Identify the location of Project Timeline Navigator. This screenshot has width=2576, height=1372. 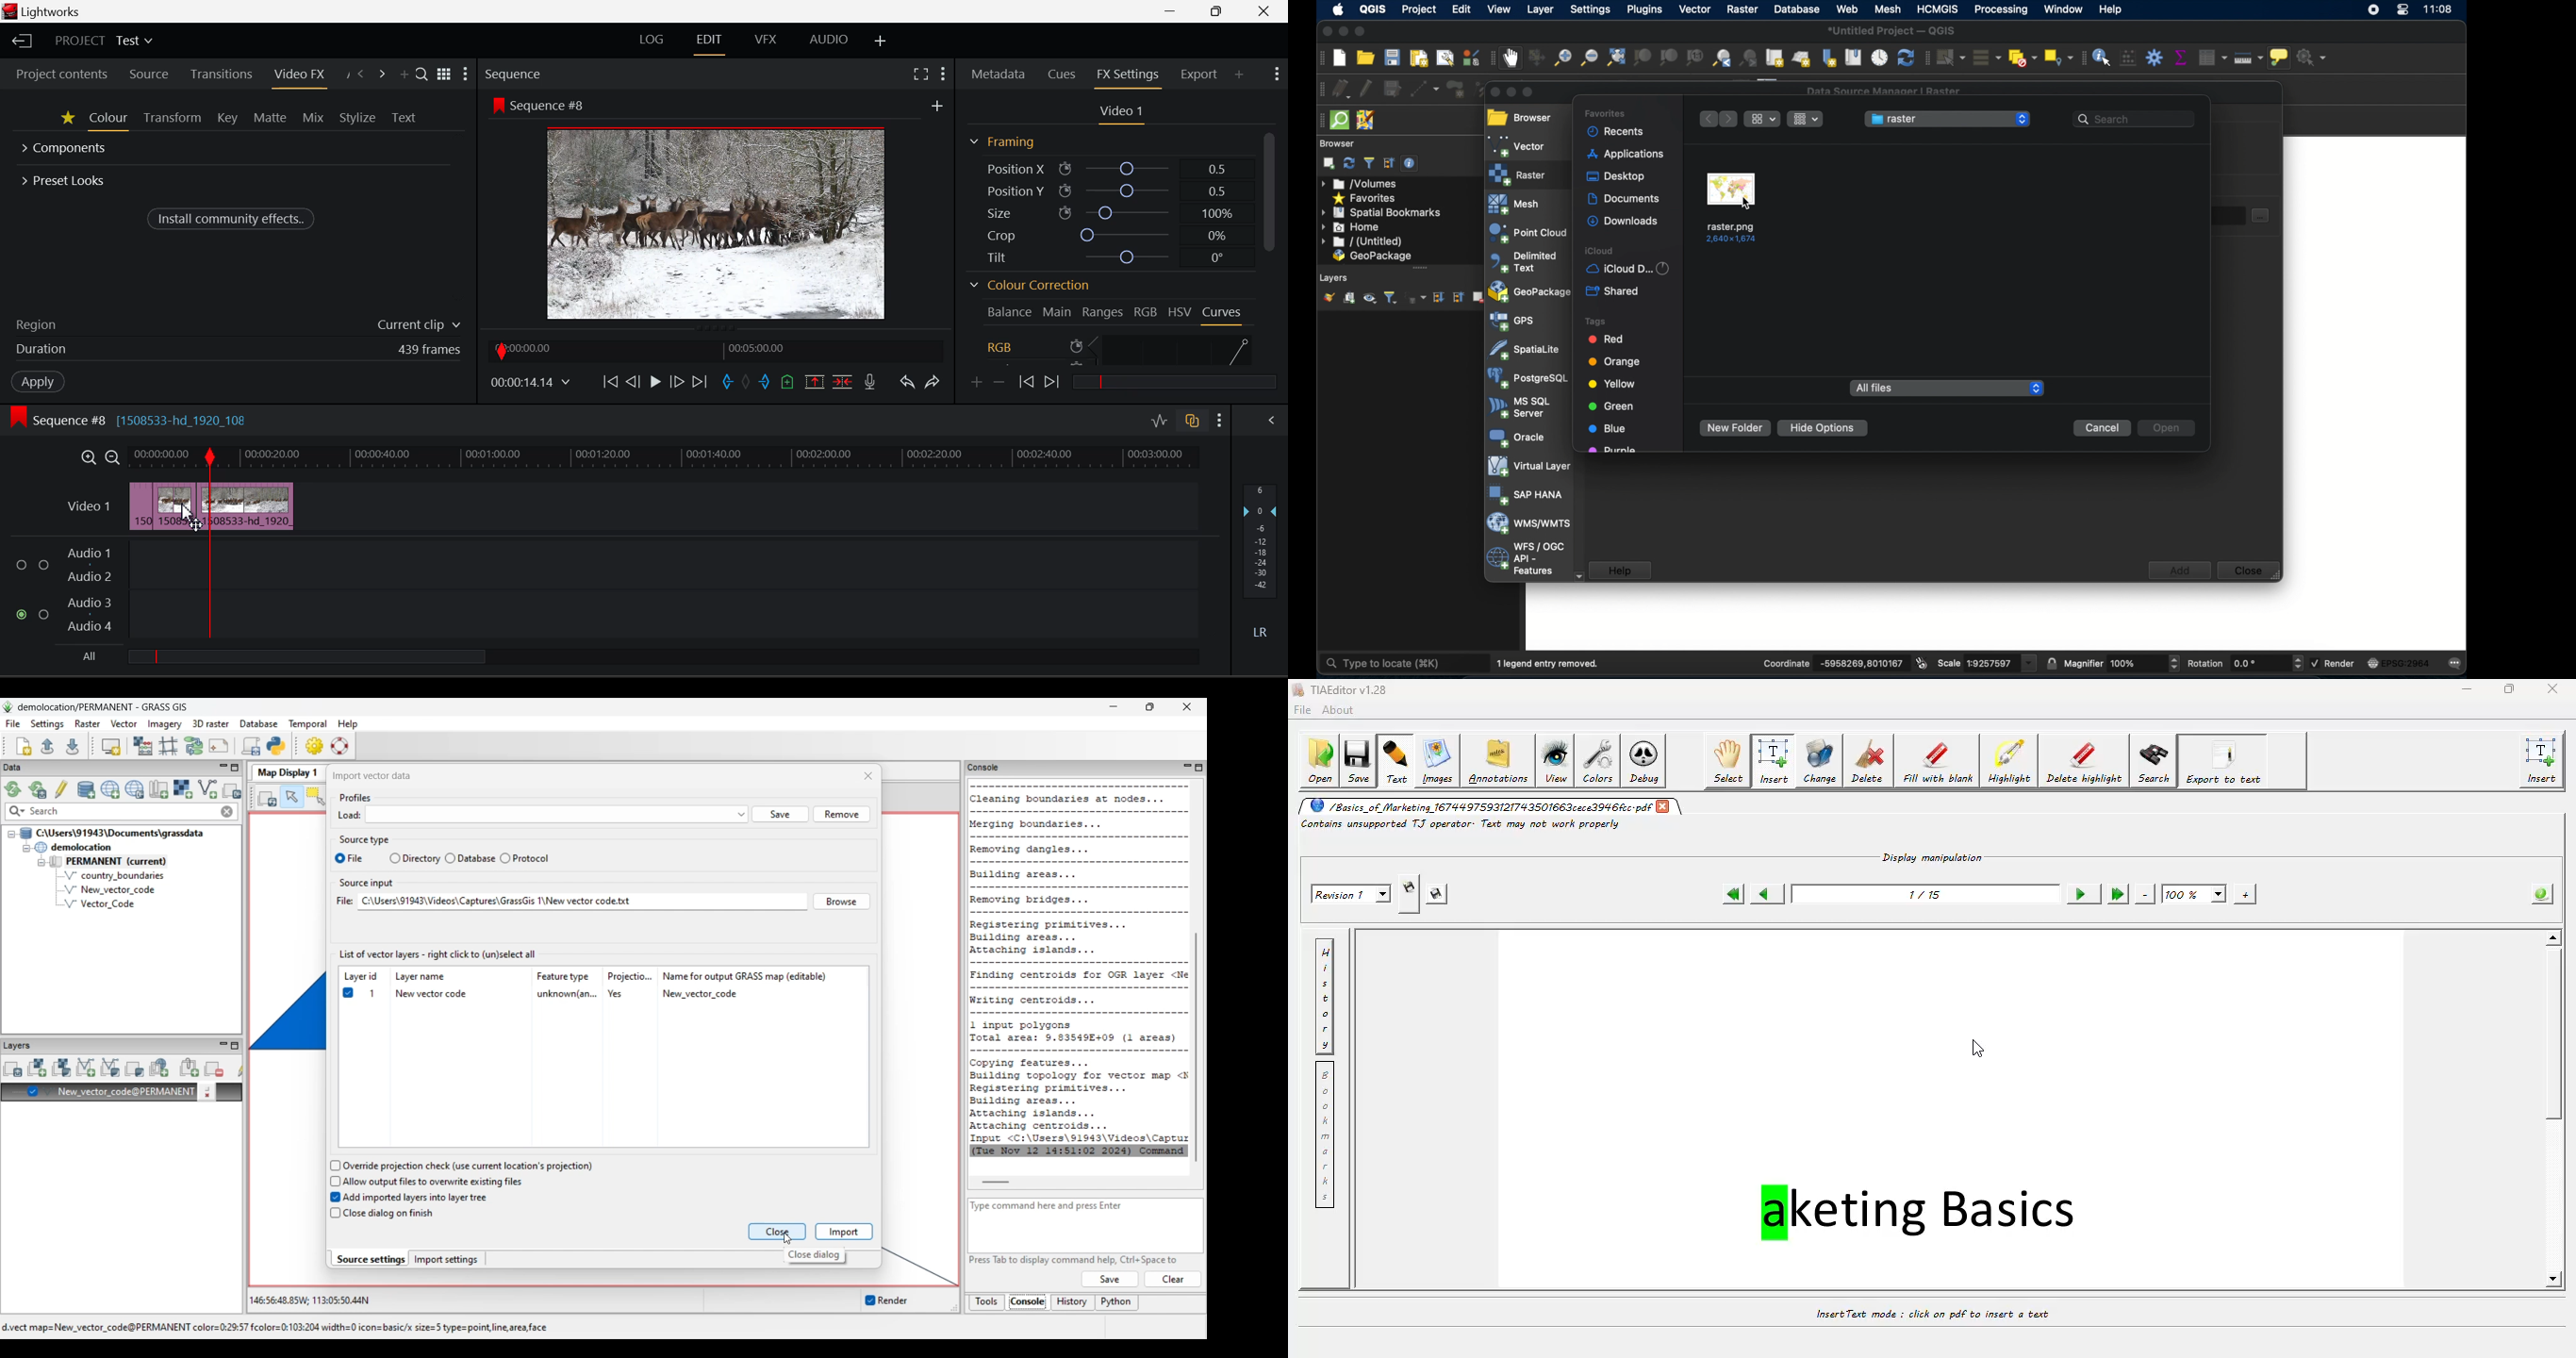
(716, 350).